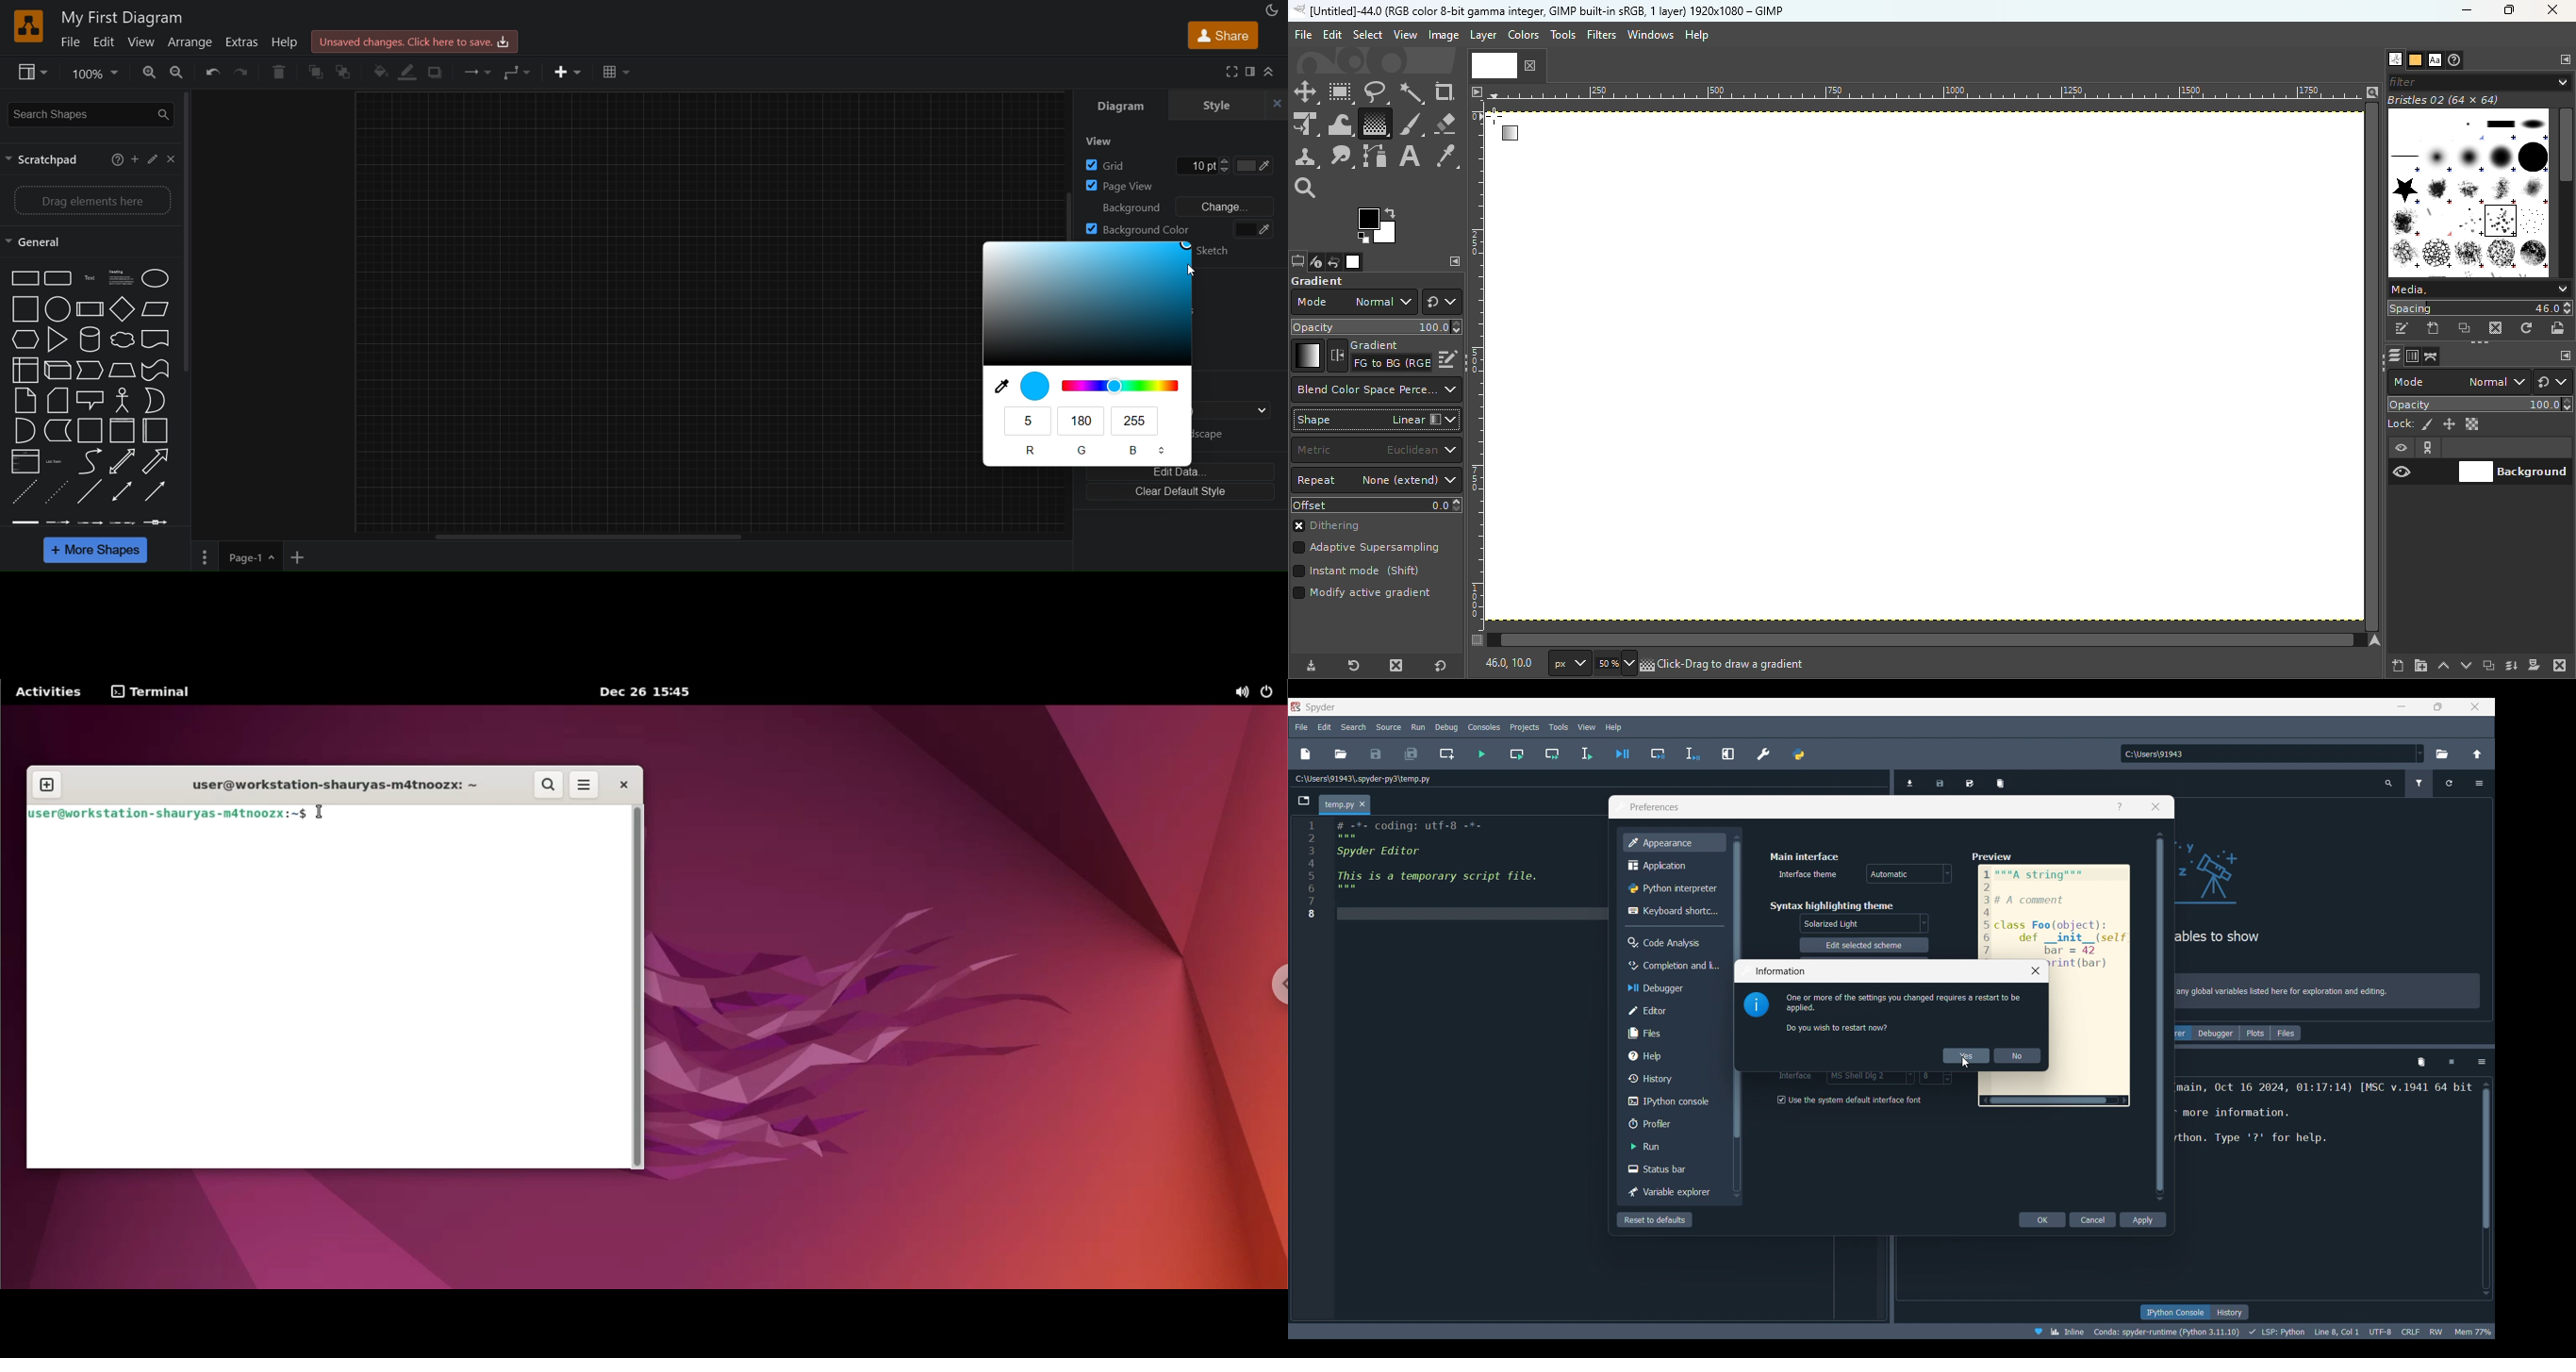 The image size is (2576, 1372). I want to click on Cancel, so click(2093, 1220).